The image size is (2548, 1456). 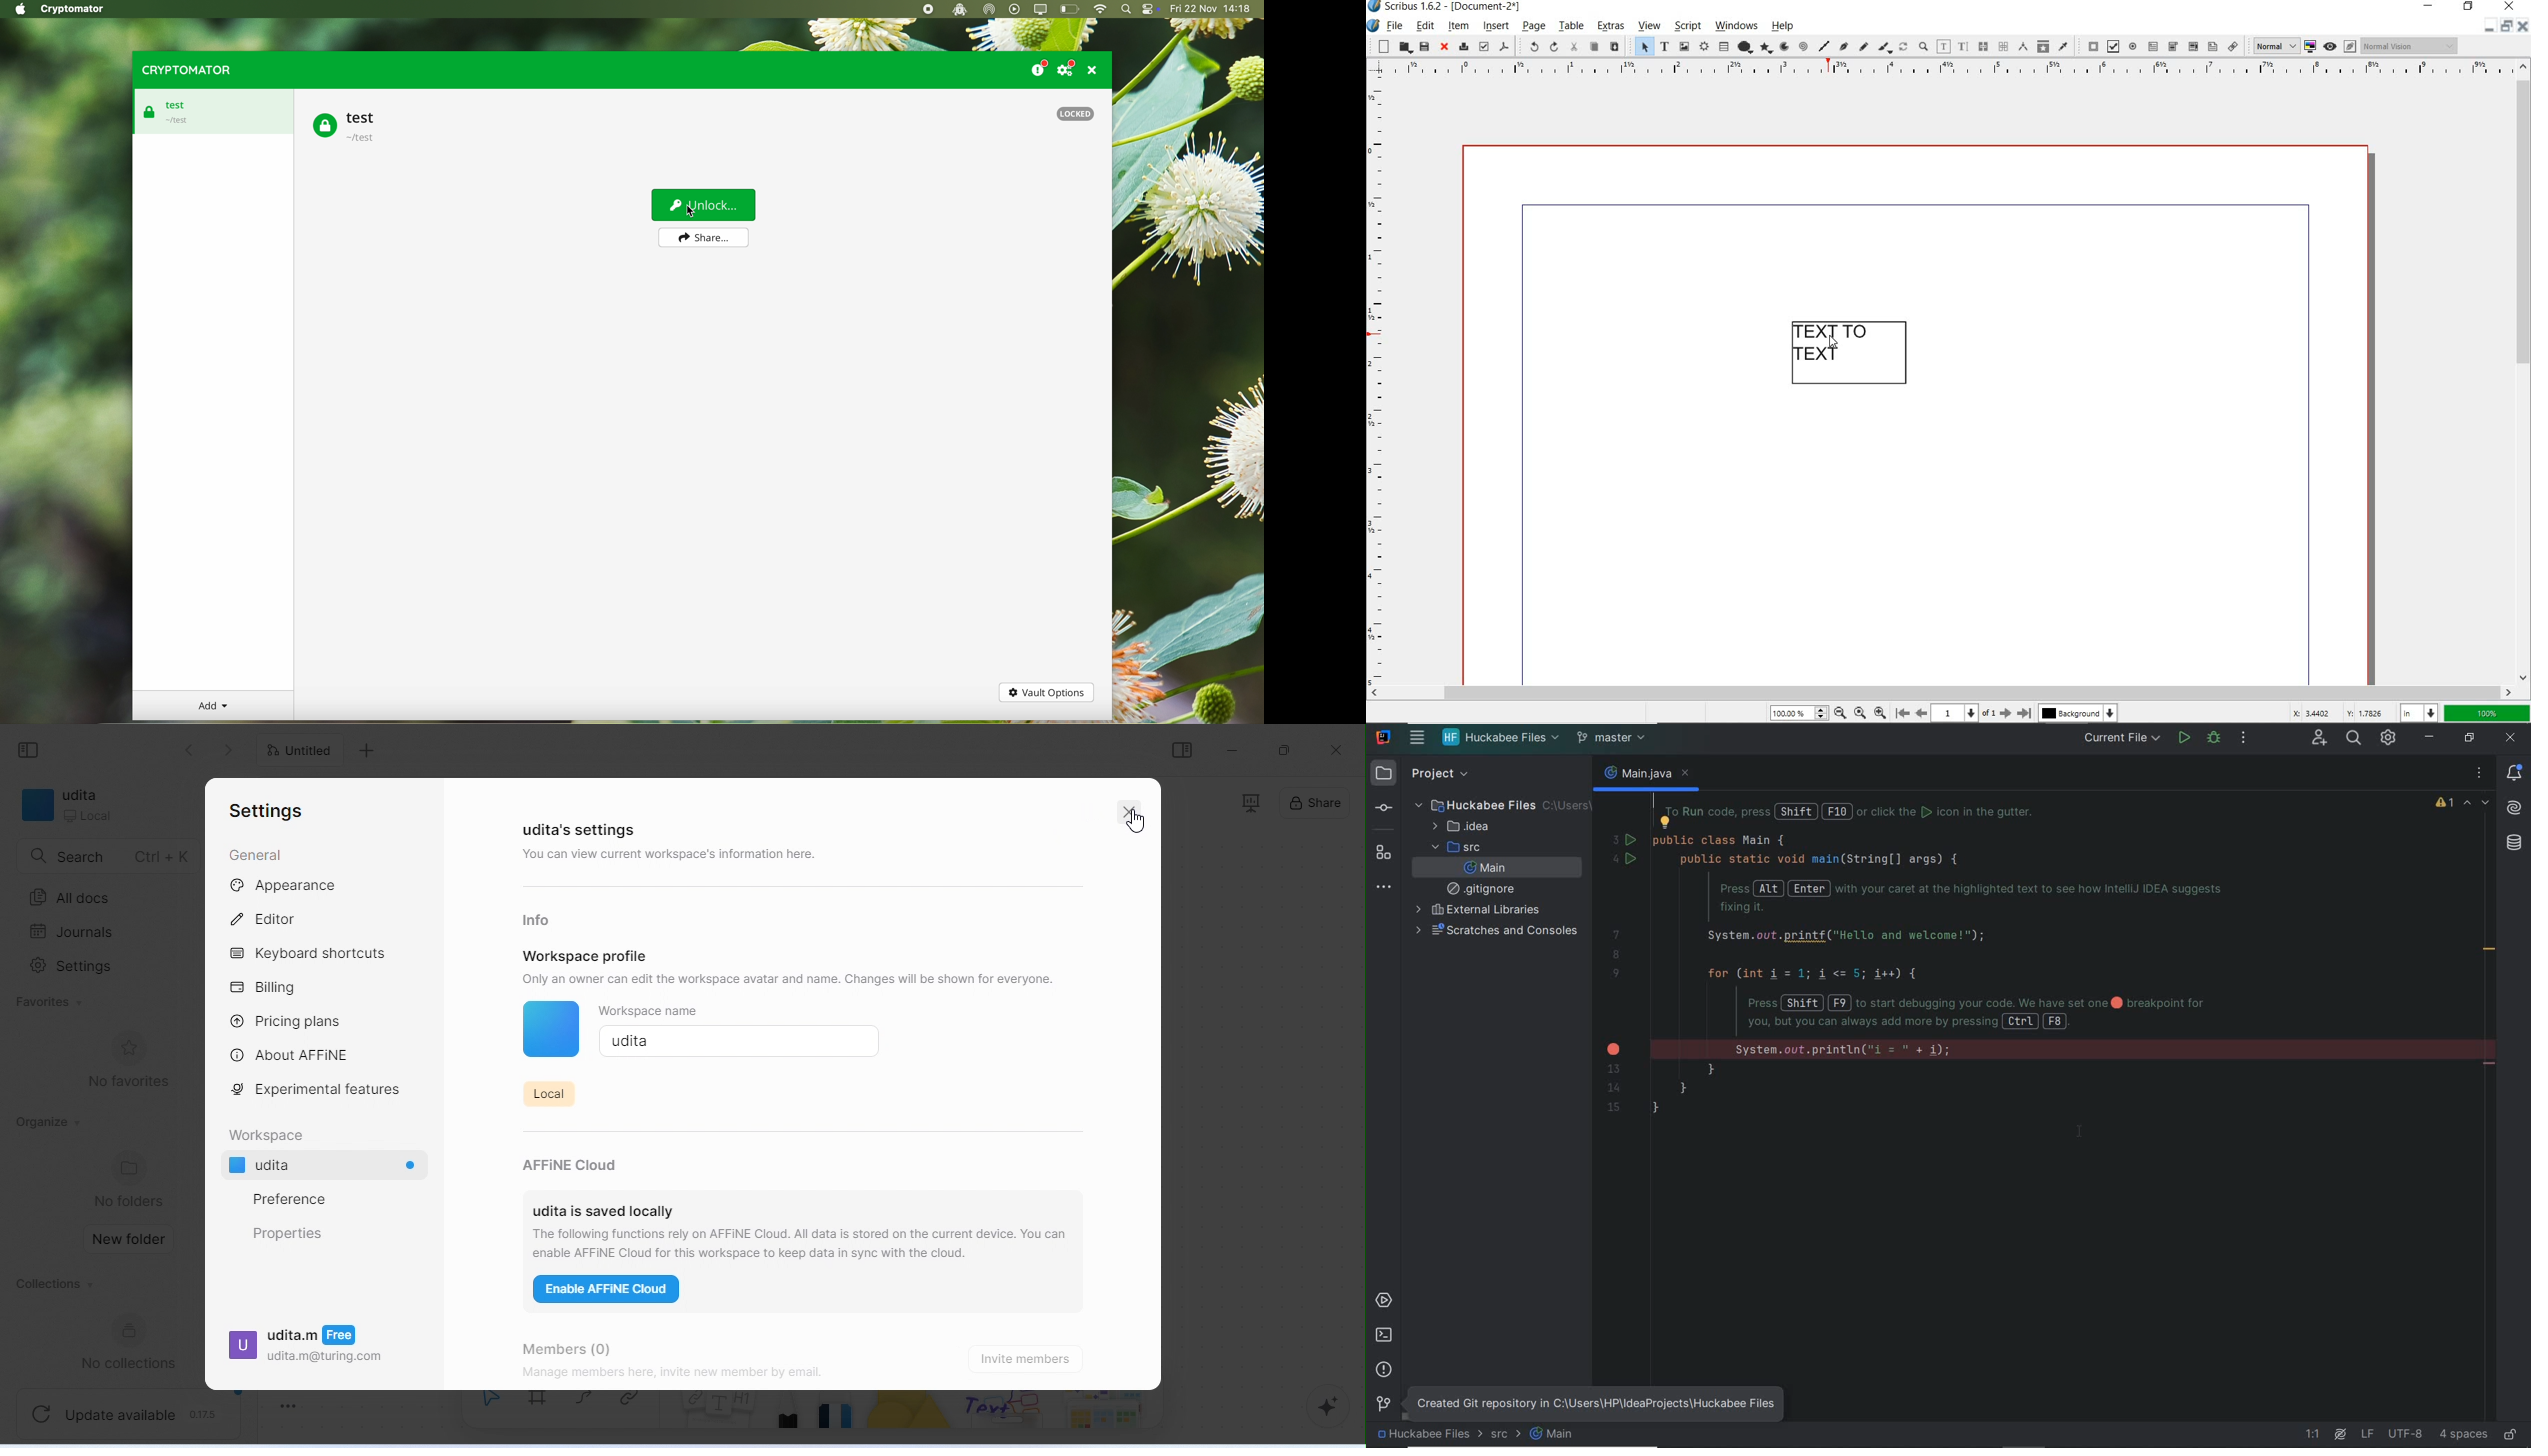 What do you see at coordinates (1374, 26) in the screenshot?
I see `system icon` at bounding box center [1374, 26].